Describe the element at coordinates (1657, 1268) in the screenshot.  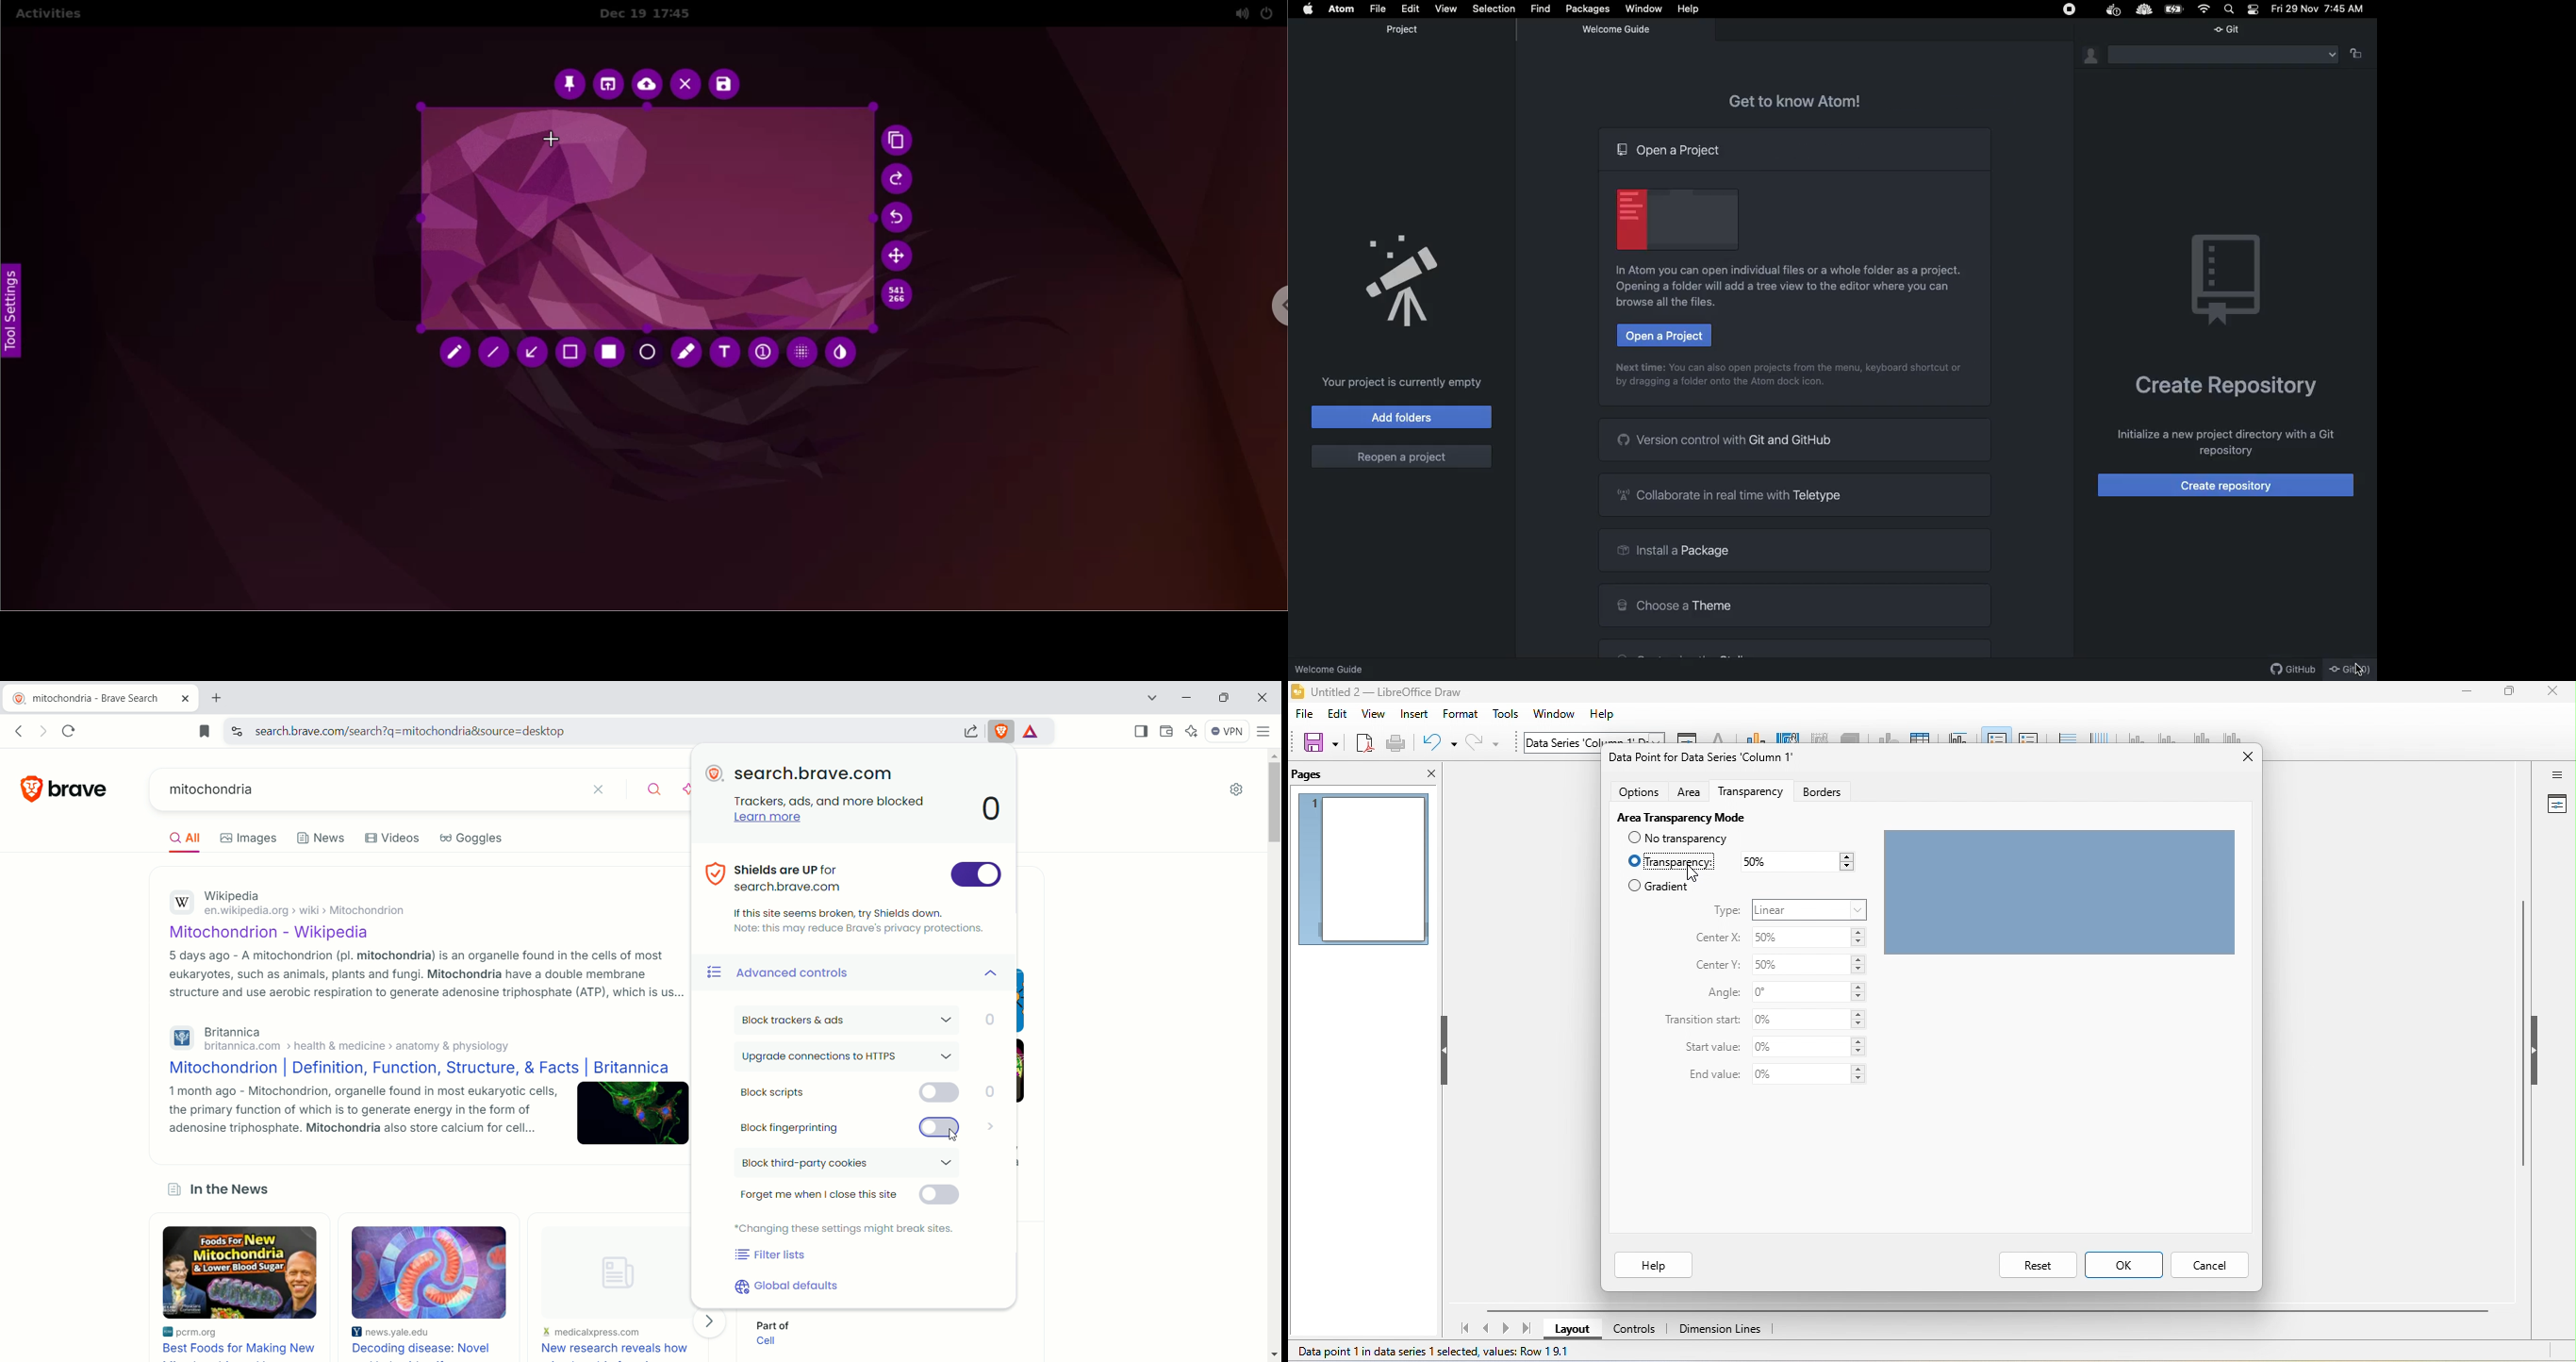
I see `help` at that location.